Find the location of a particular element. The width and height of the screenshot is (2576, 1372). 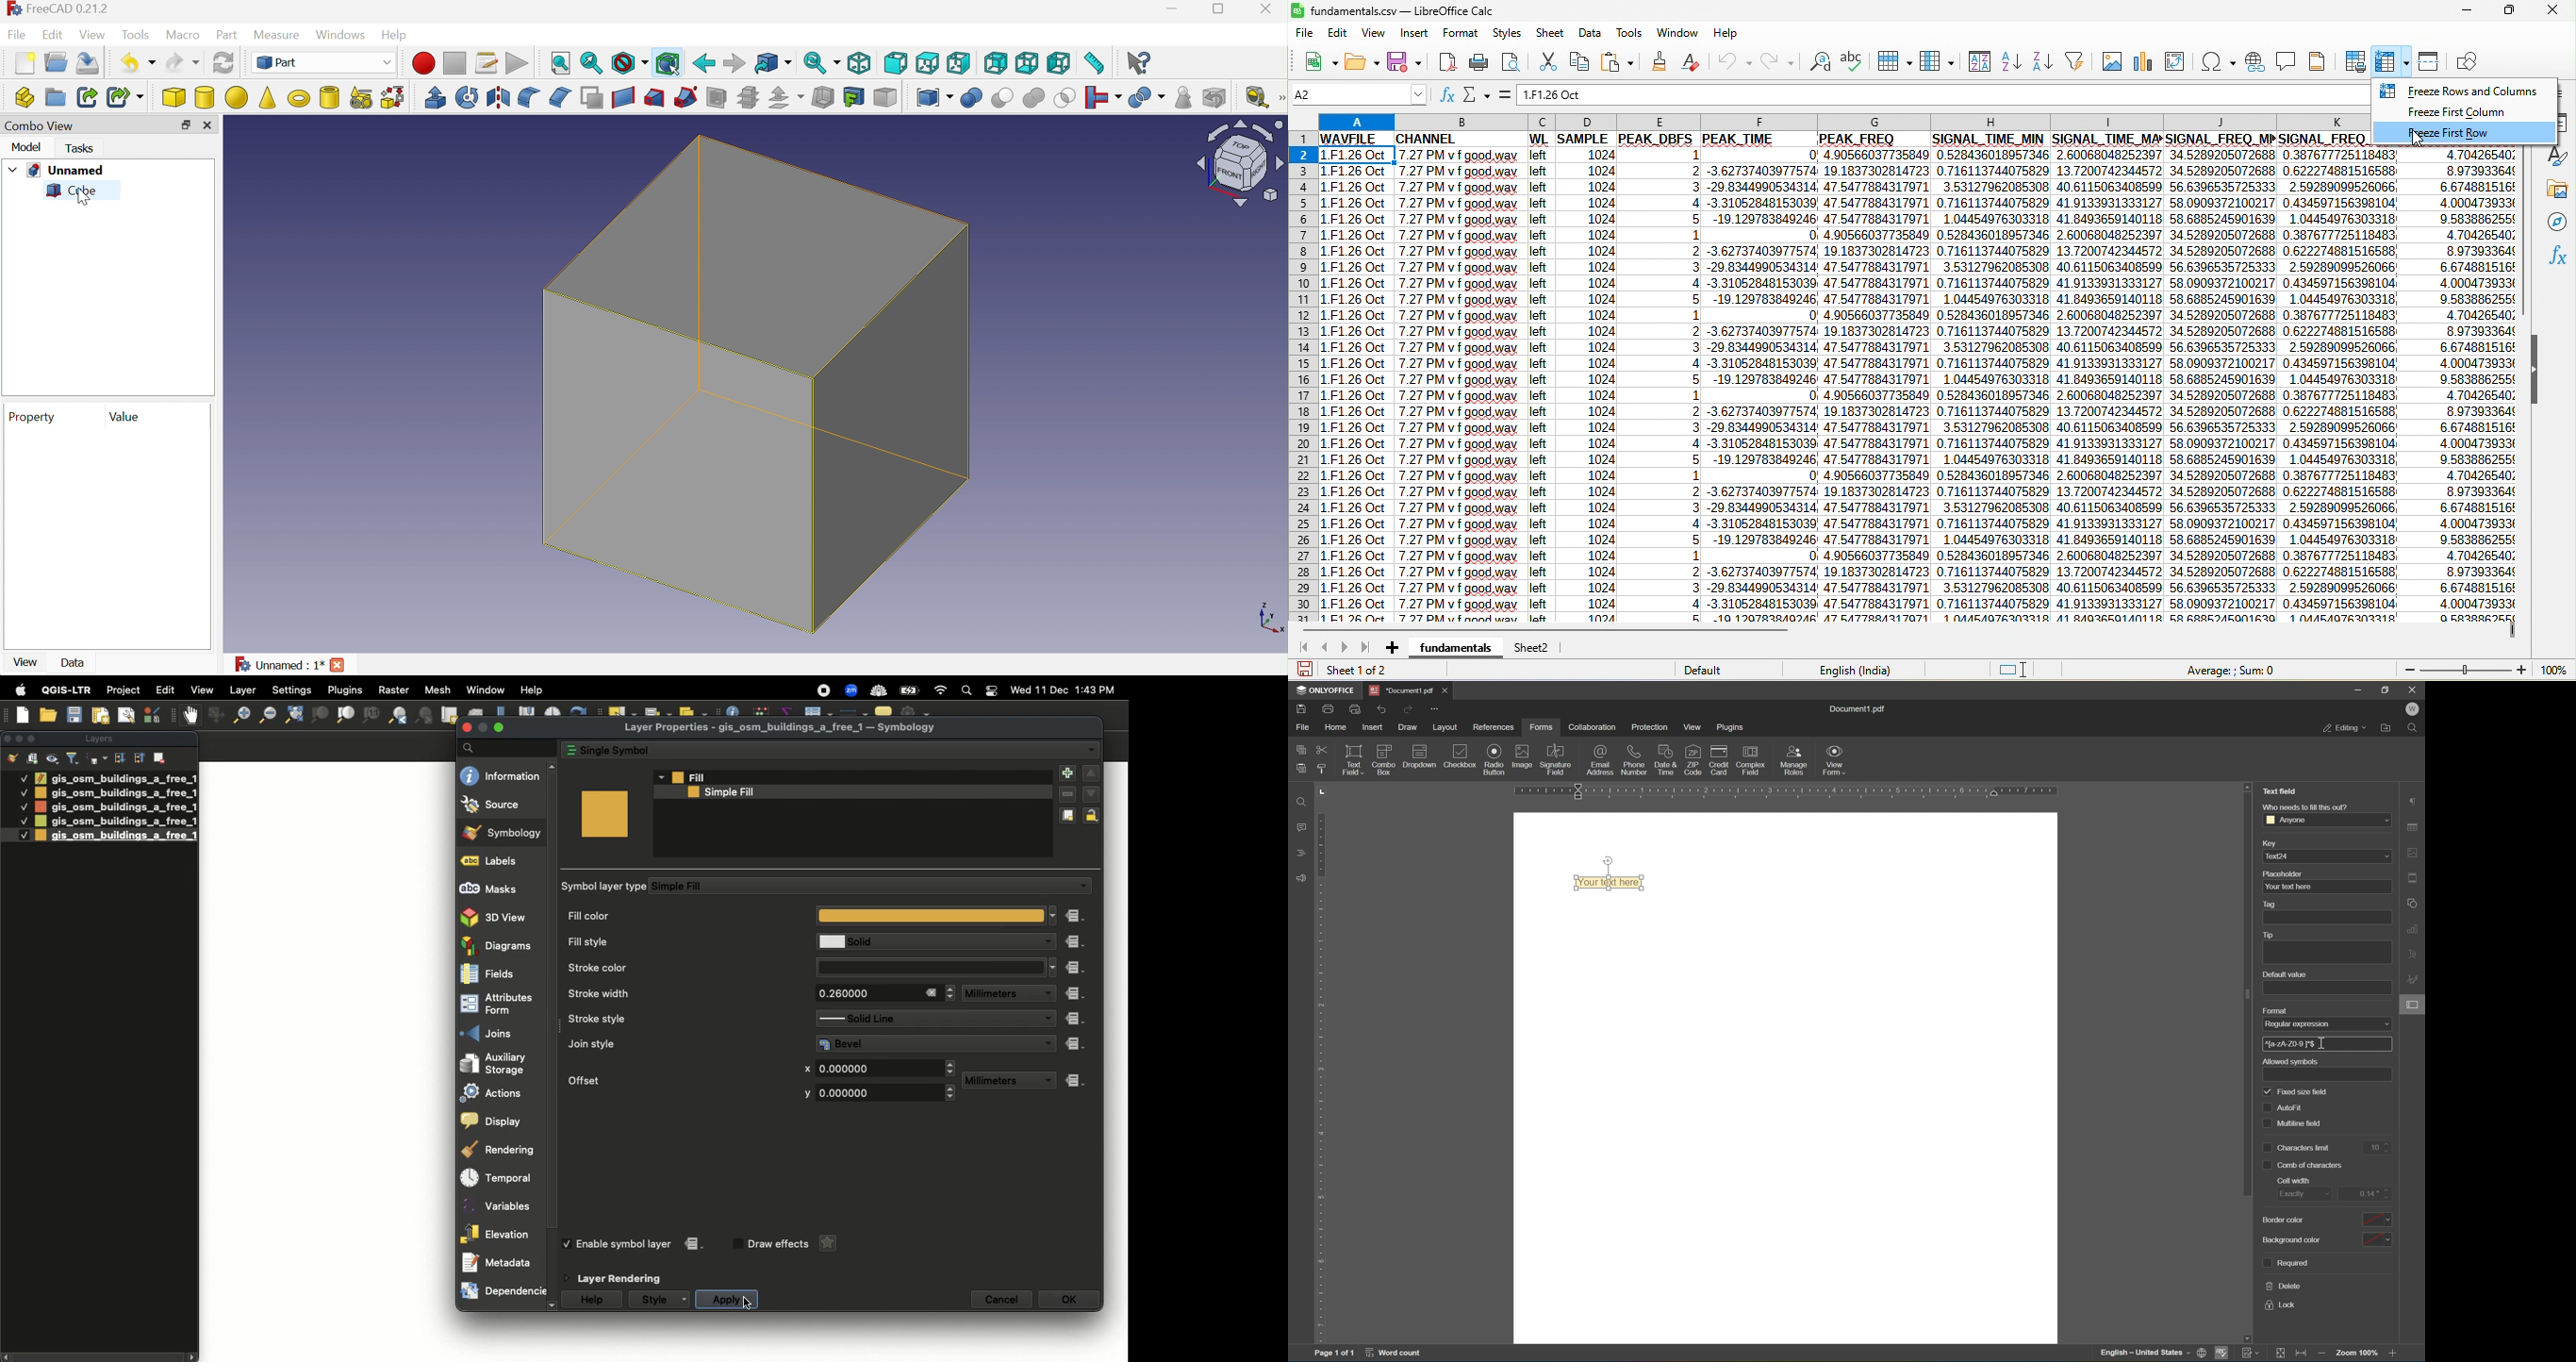

chart settings is located at coordinates (2414, 927).